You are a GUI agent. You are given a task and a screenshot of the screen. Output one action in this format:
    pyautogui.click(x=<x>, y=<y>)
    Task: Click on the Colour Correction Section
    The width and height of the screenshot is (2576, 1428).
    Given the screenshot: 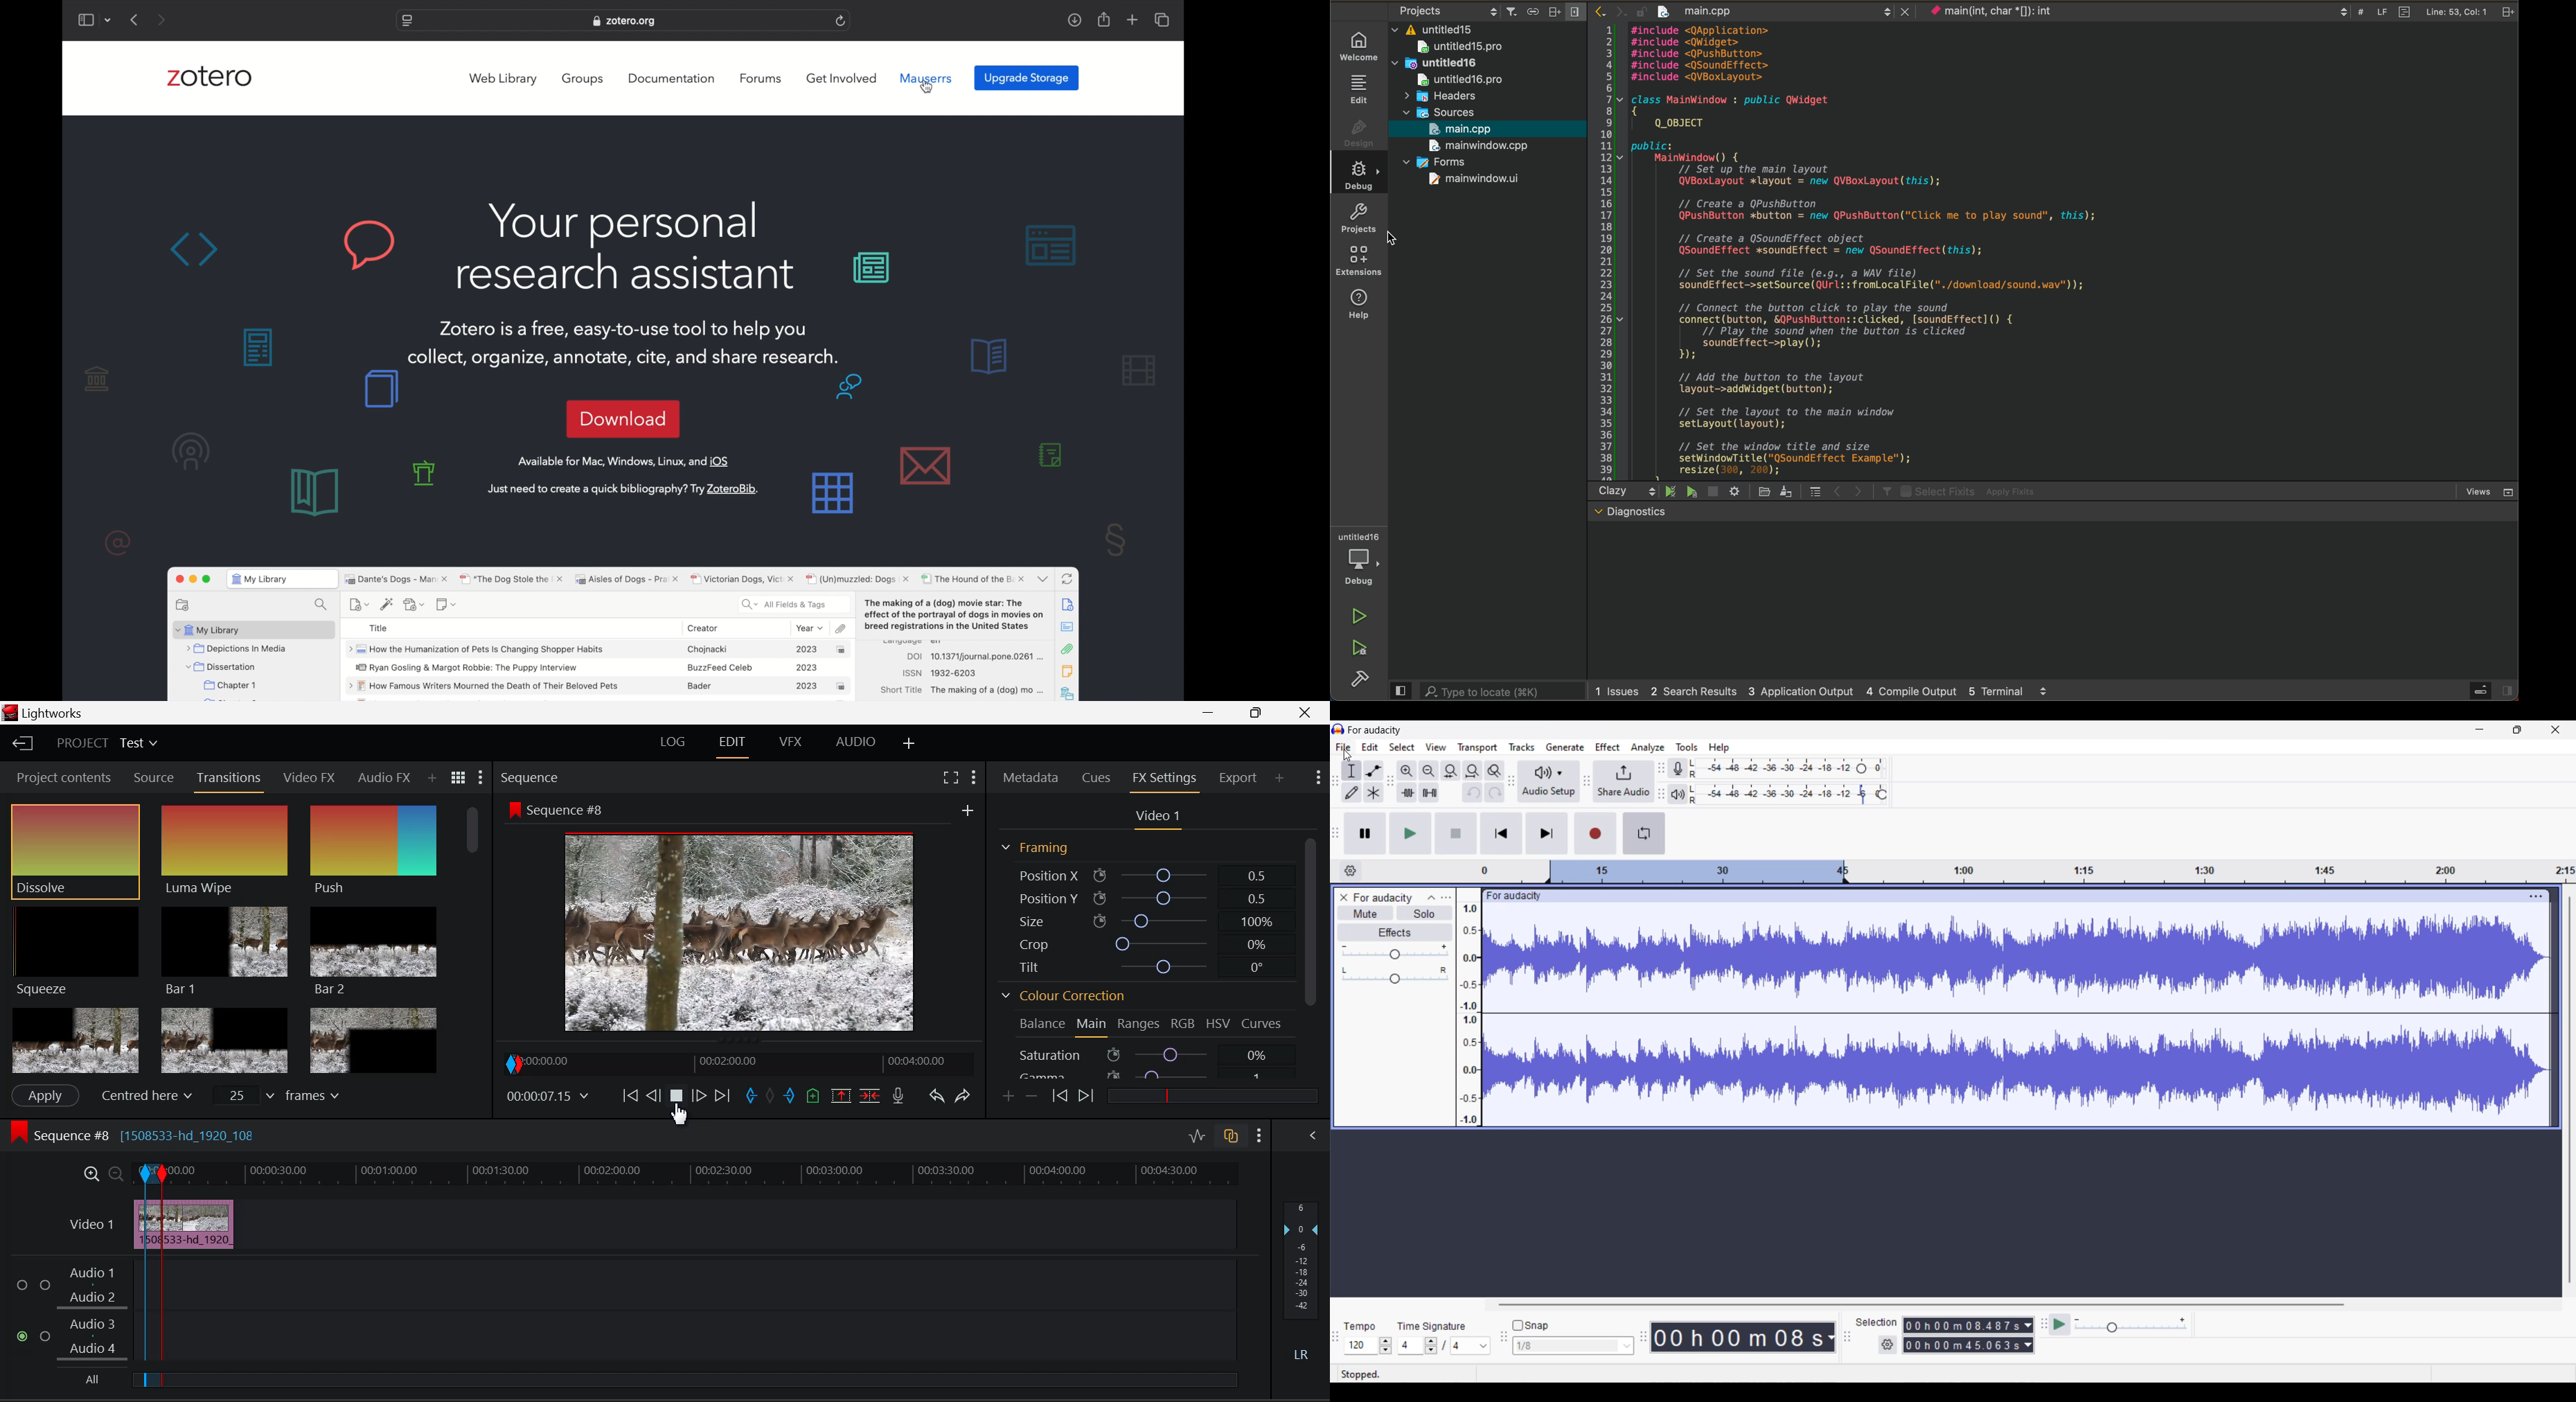 What is the action you would take?
    pyautogui.click(x=1064, y=997)
    